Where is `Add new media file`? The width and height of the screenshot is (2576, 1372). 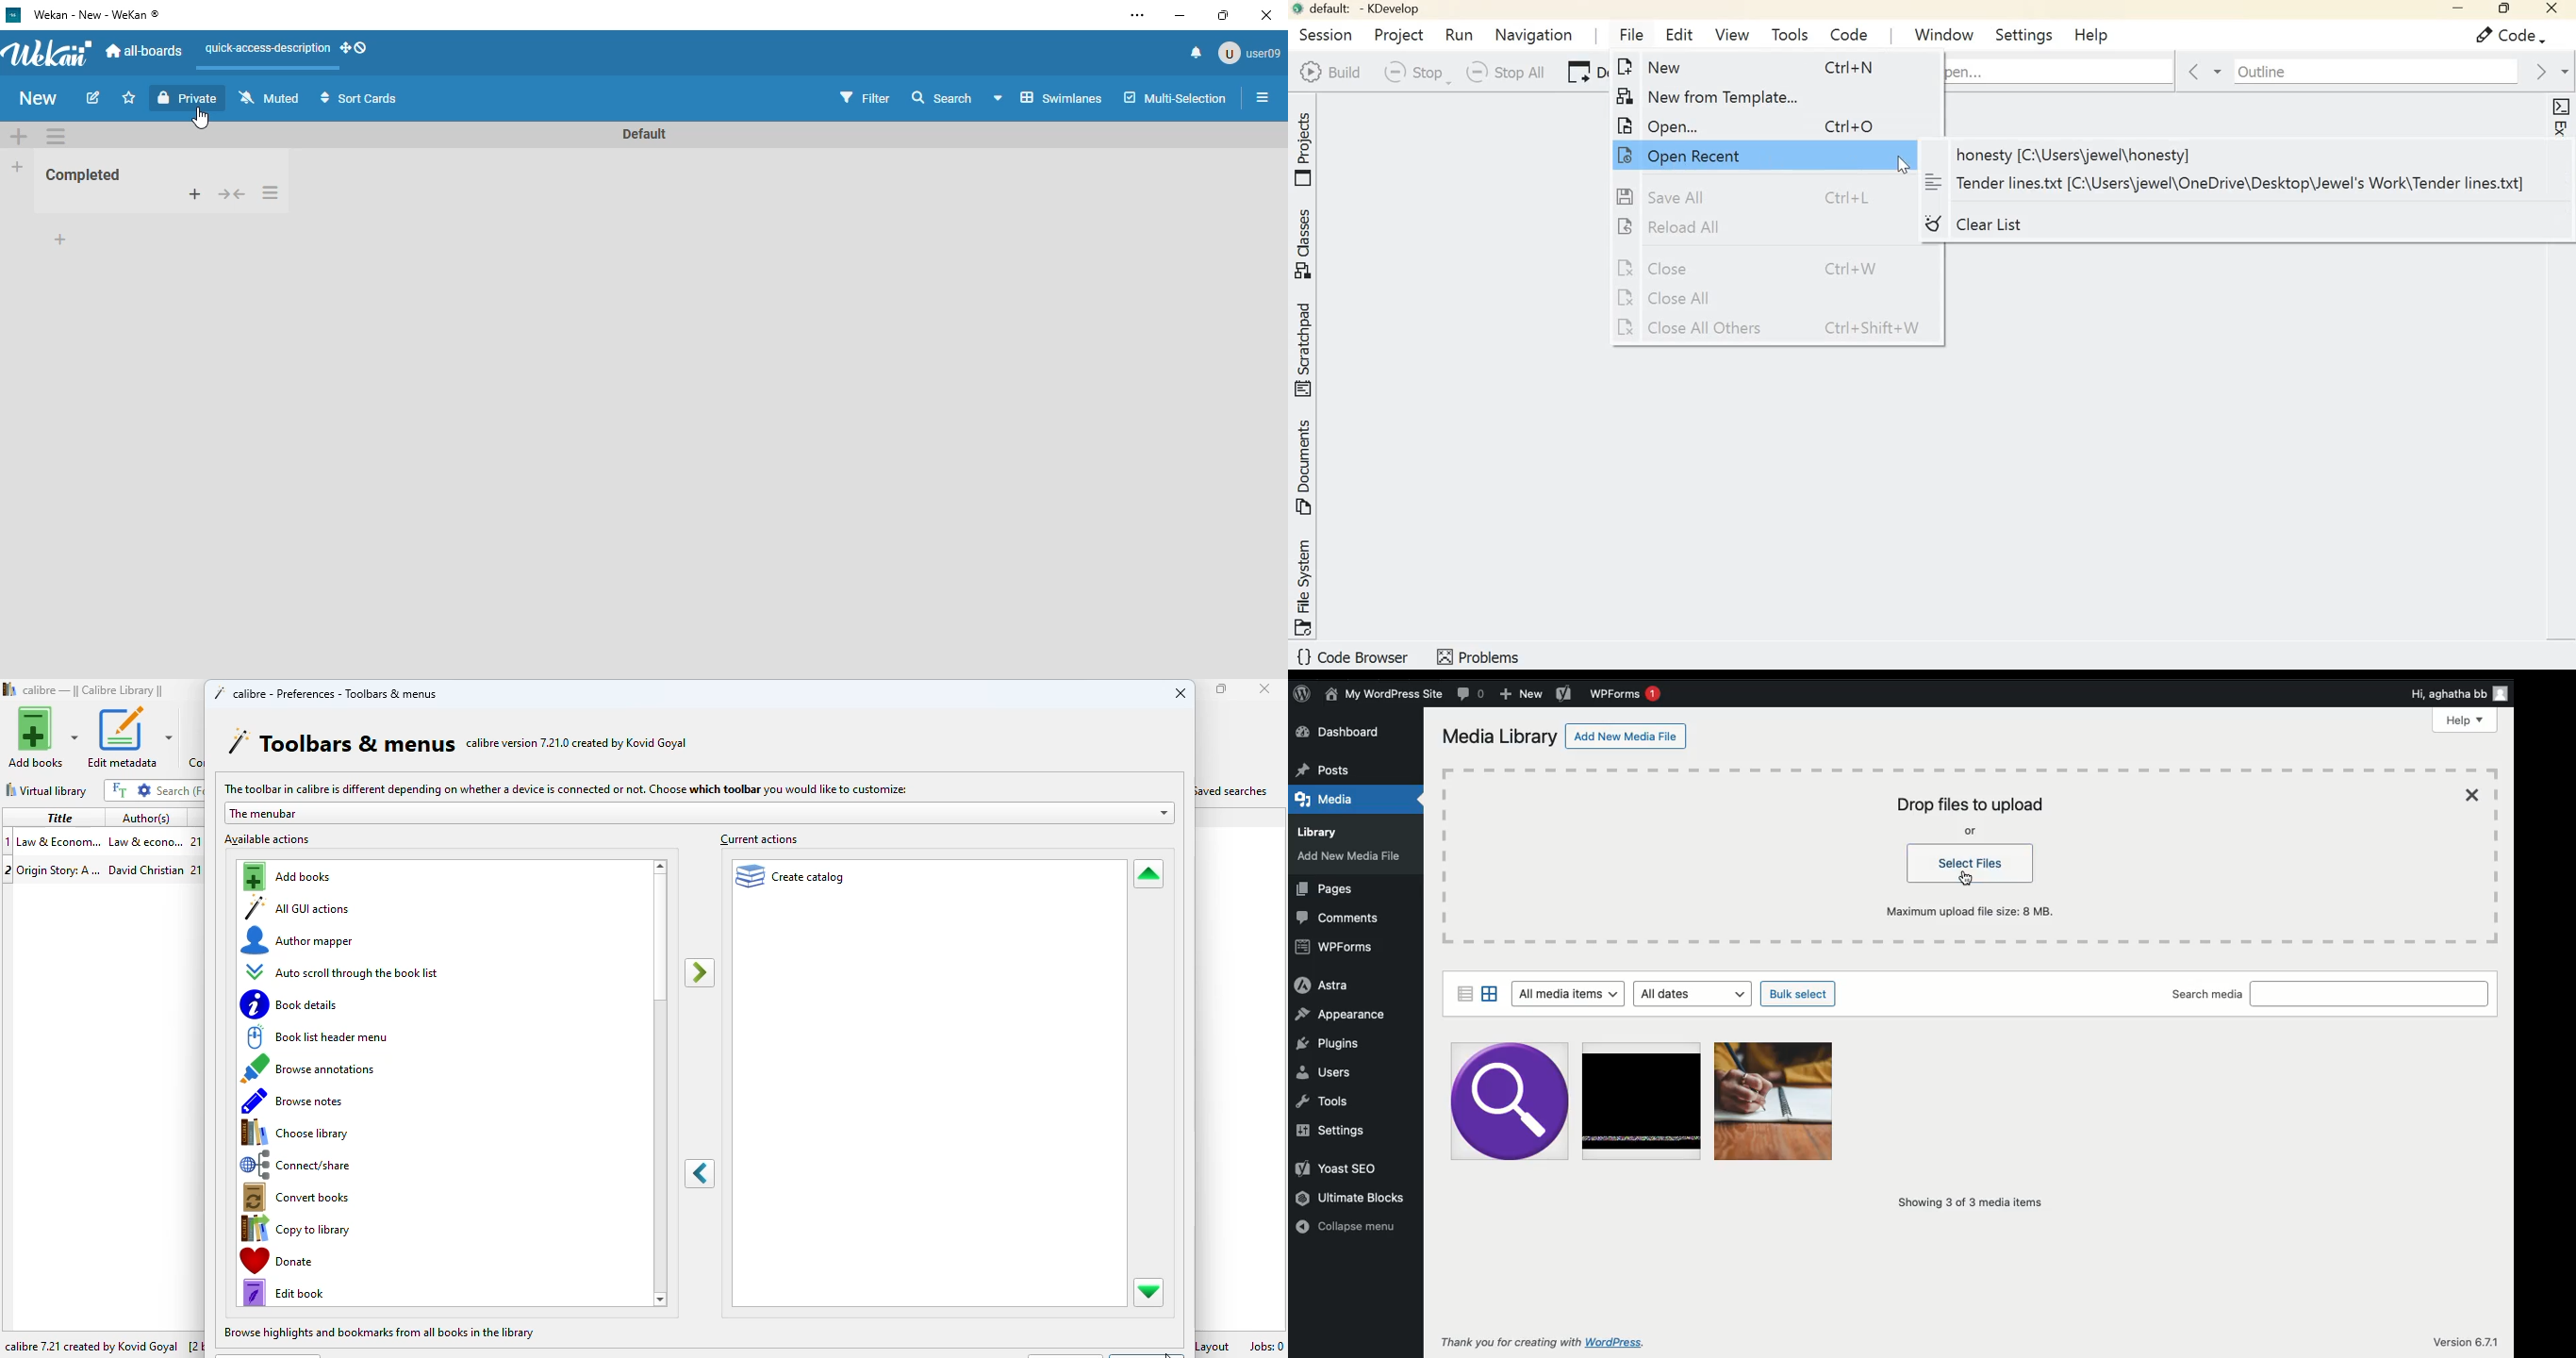
Add new media file is located at coordinates (1627, 739).